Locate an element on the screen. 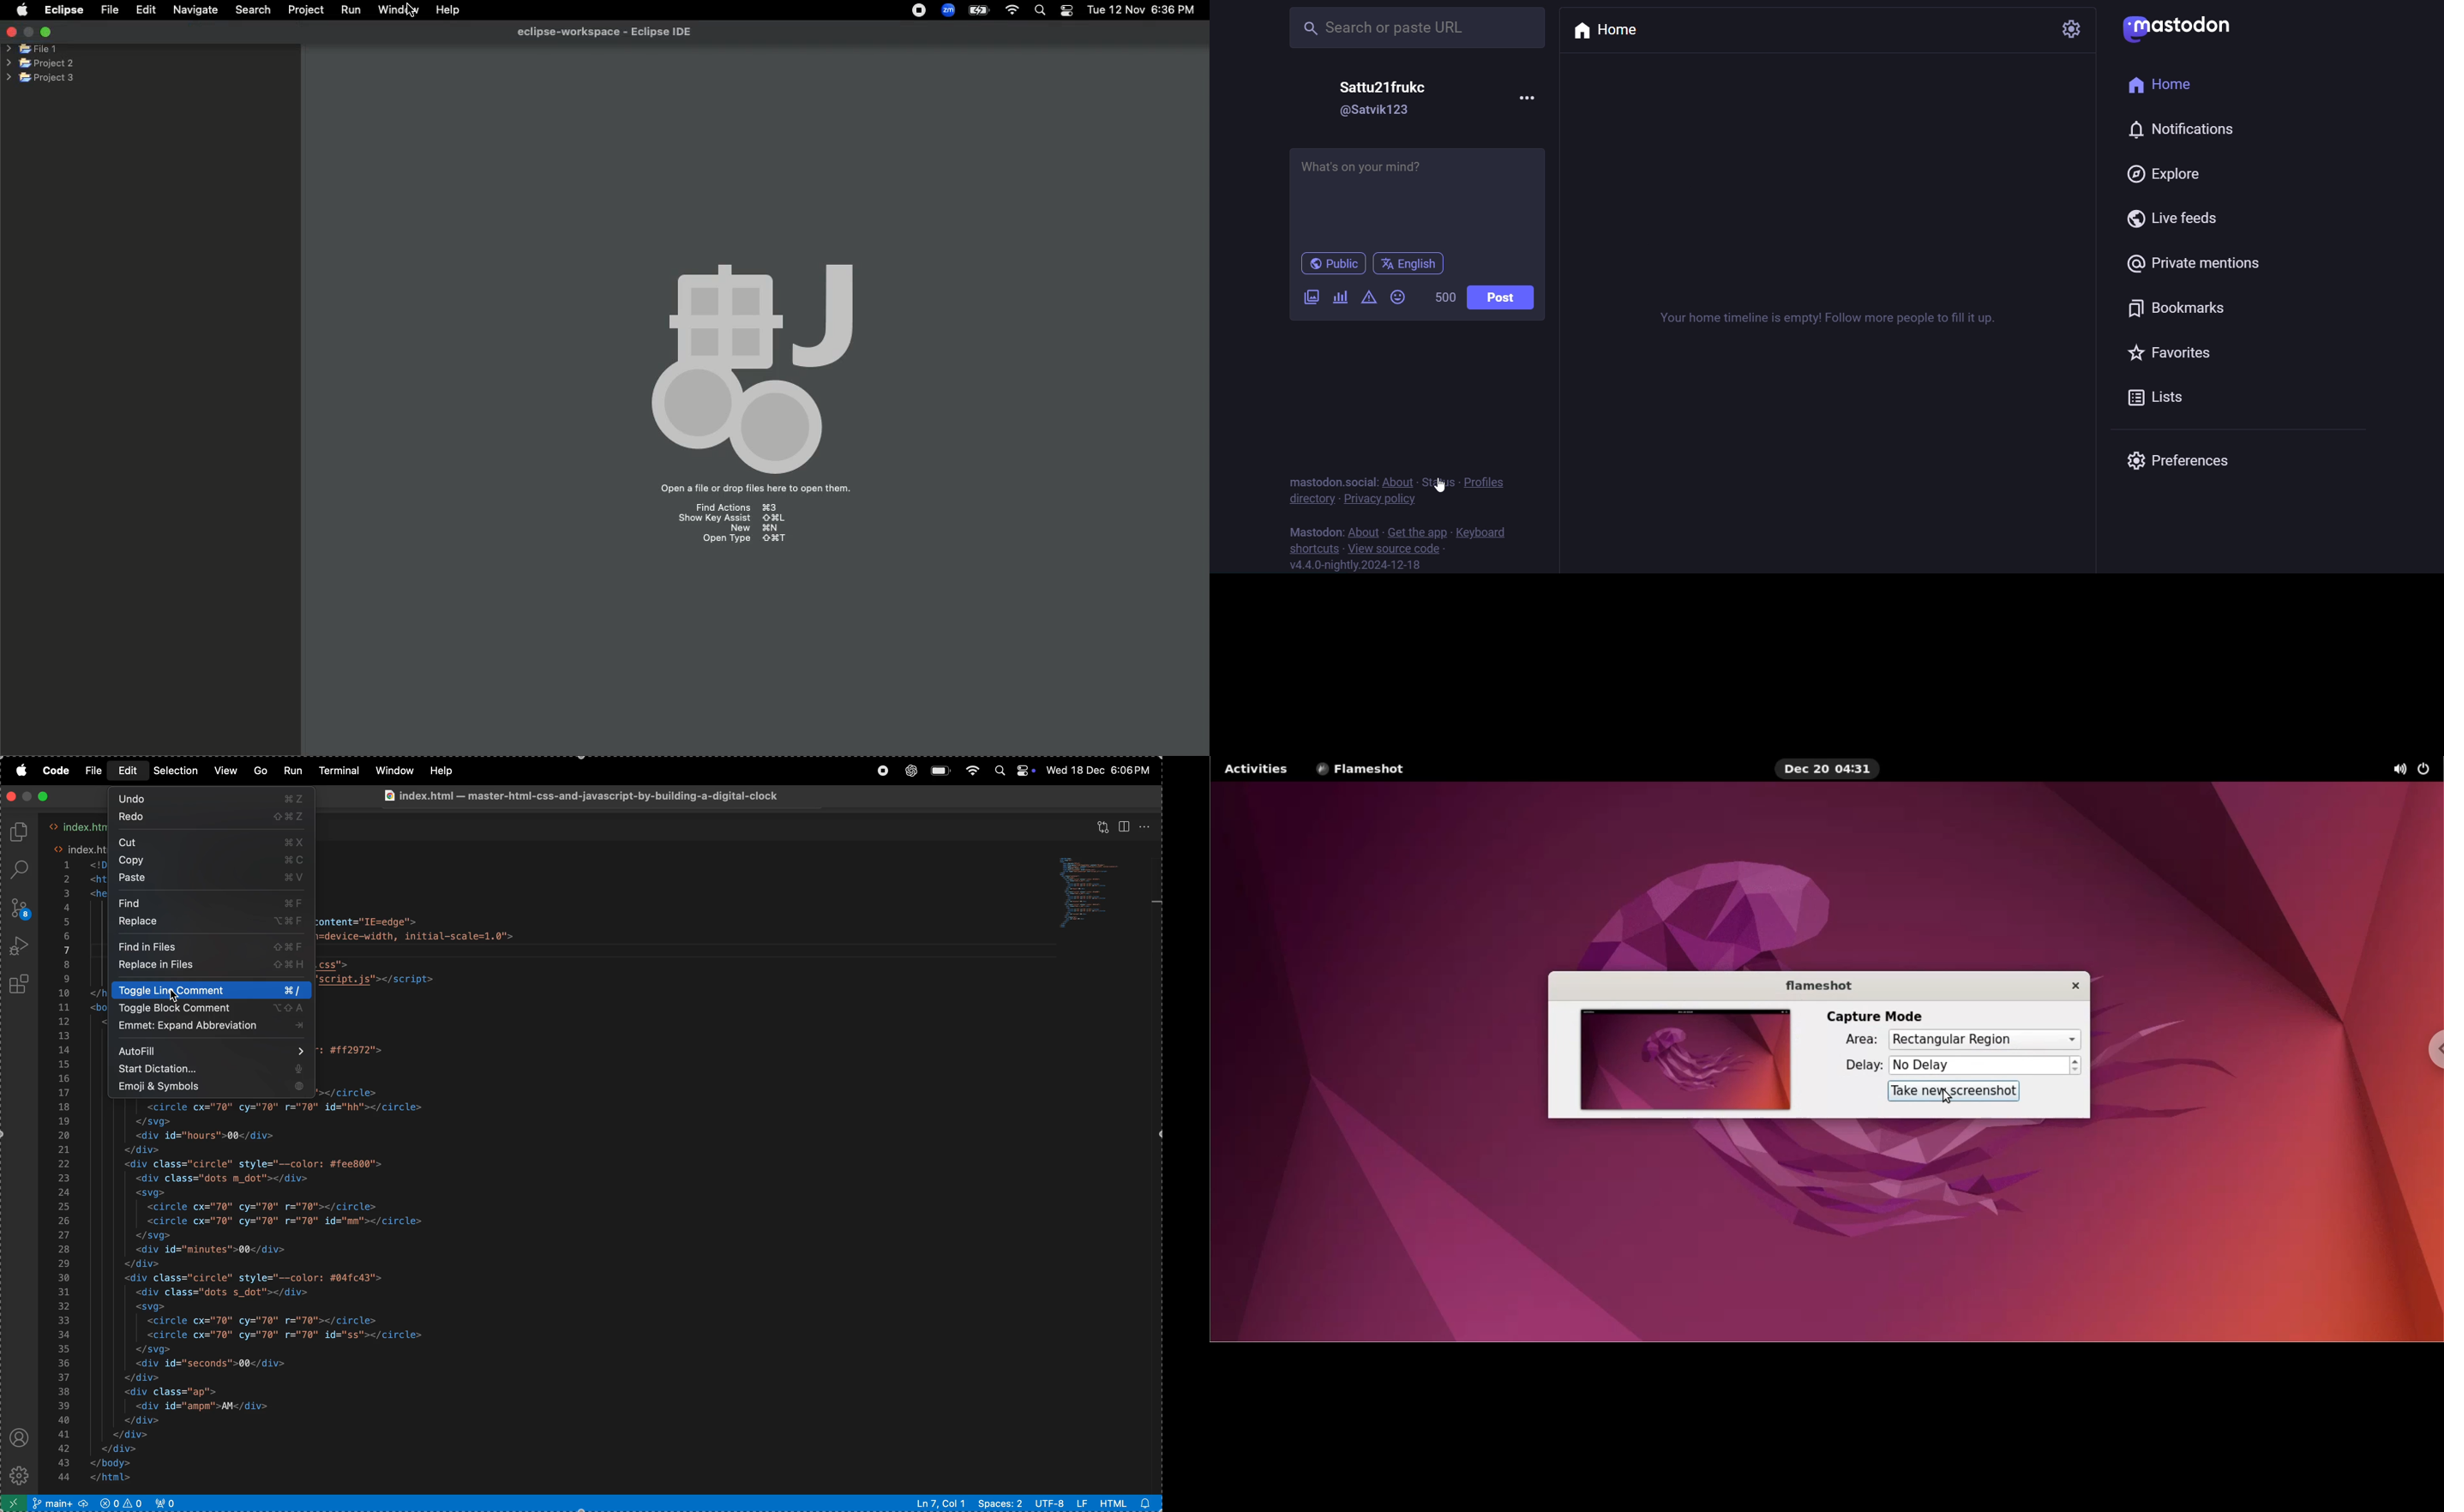  @ index.html — master-htmi-css-and-javascript-by-building-a-digital-clock is located at coordinates (580, 795).